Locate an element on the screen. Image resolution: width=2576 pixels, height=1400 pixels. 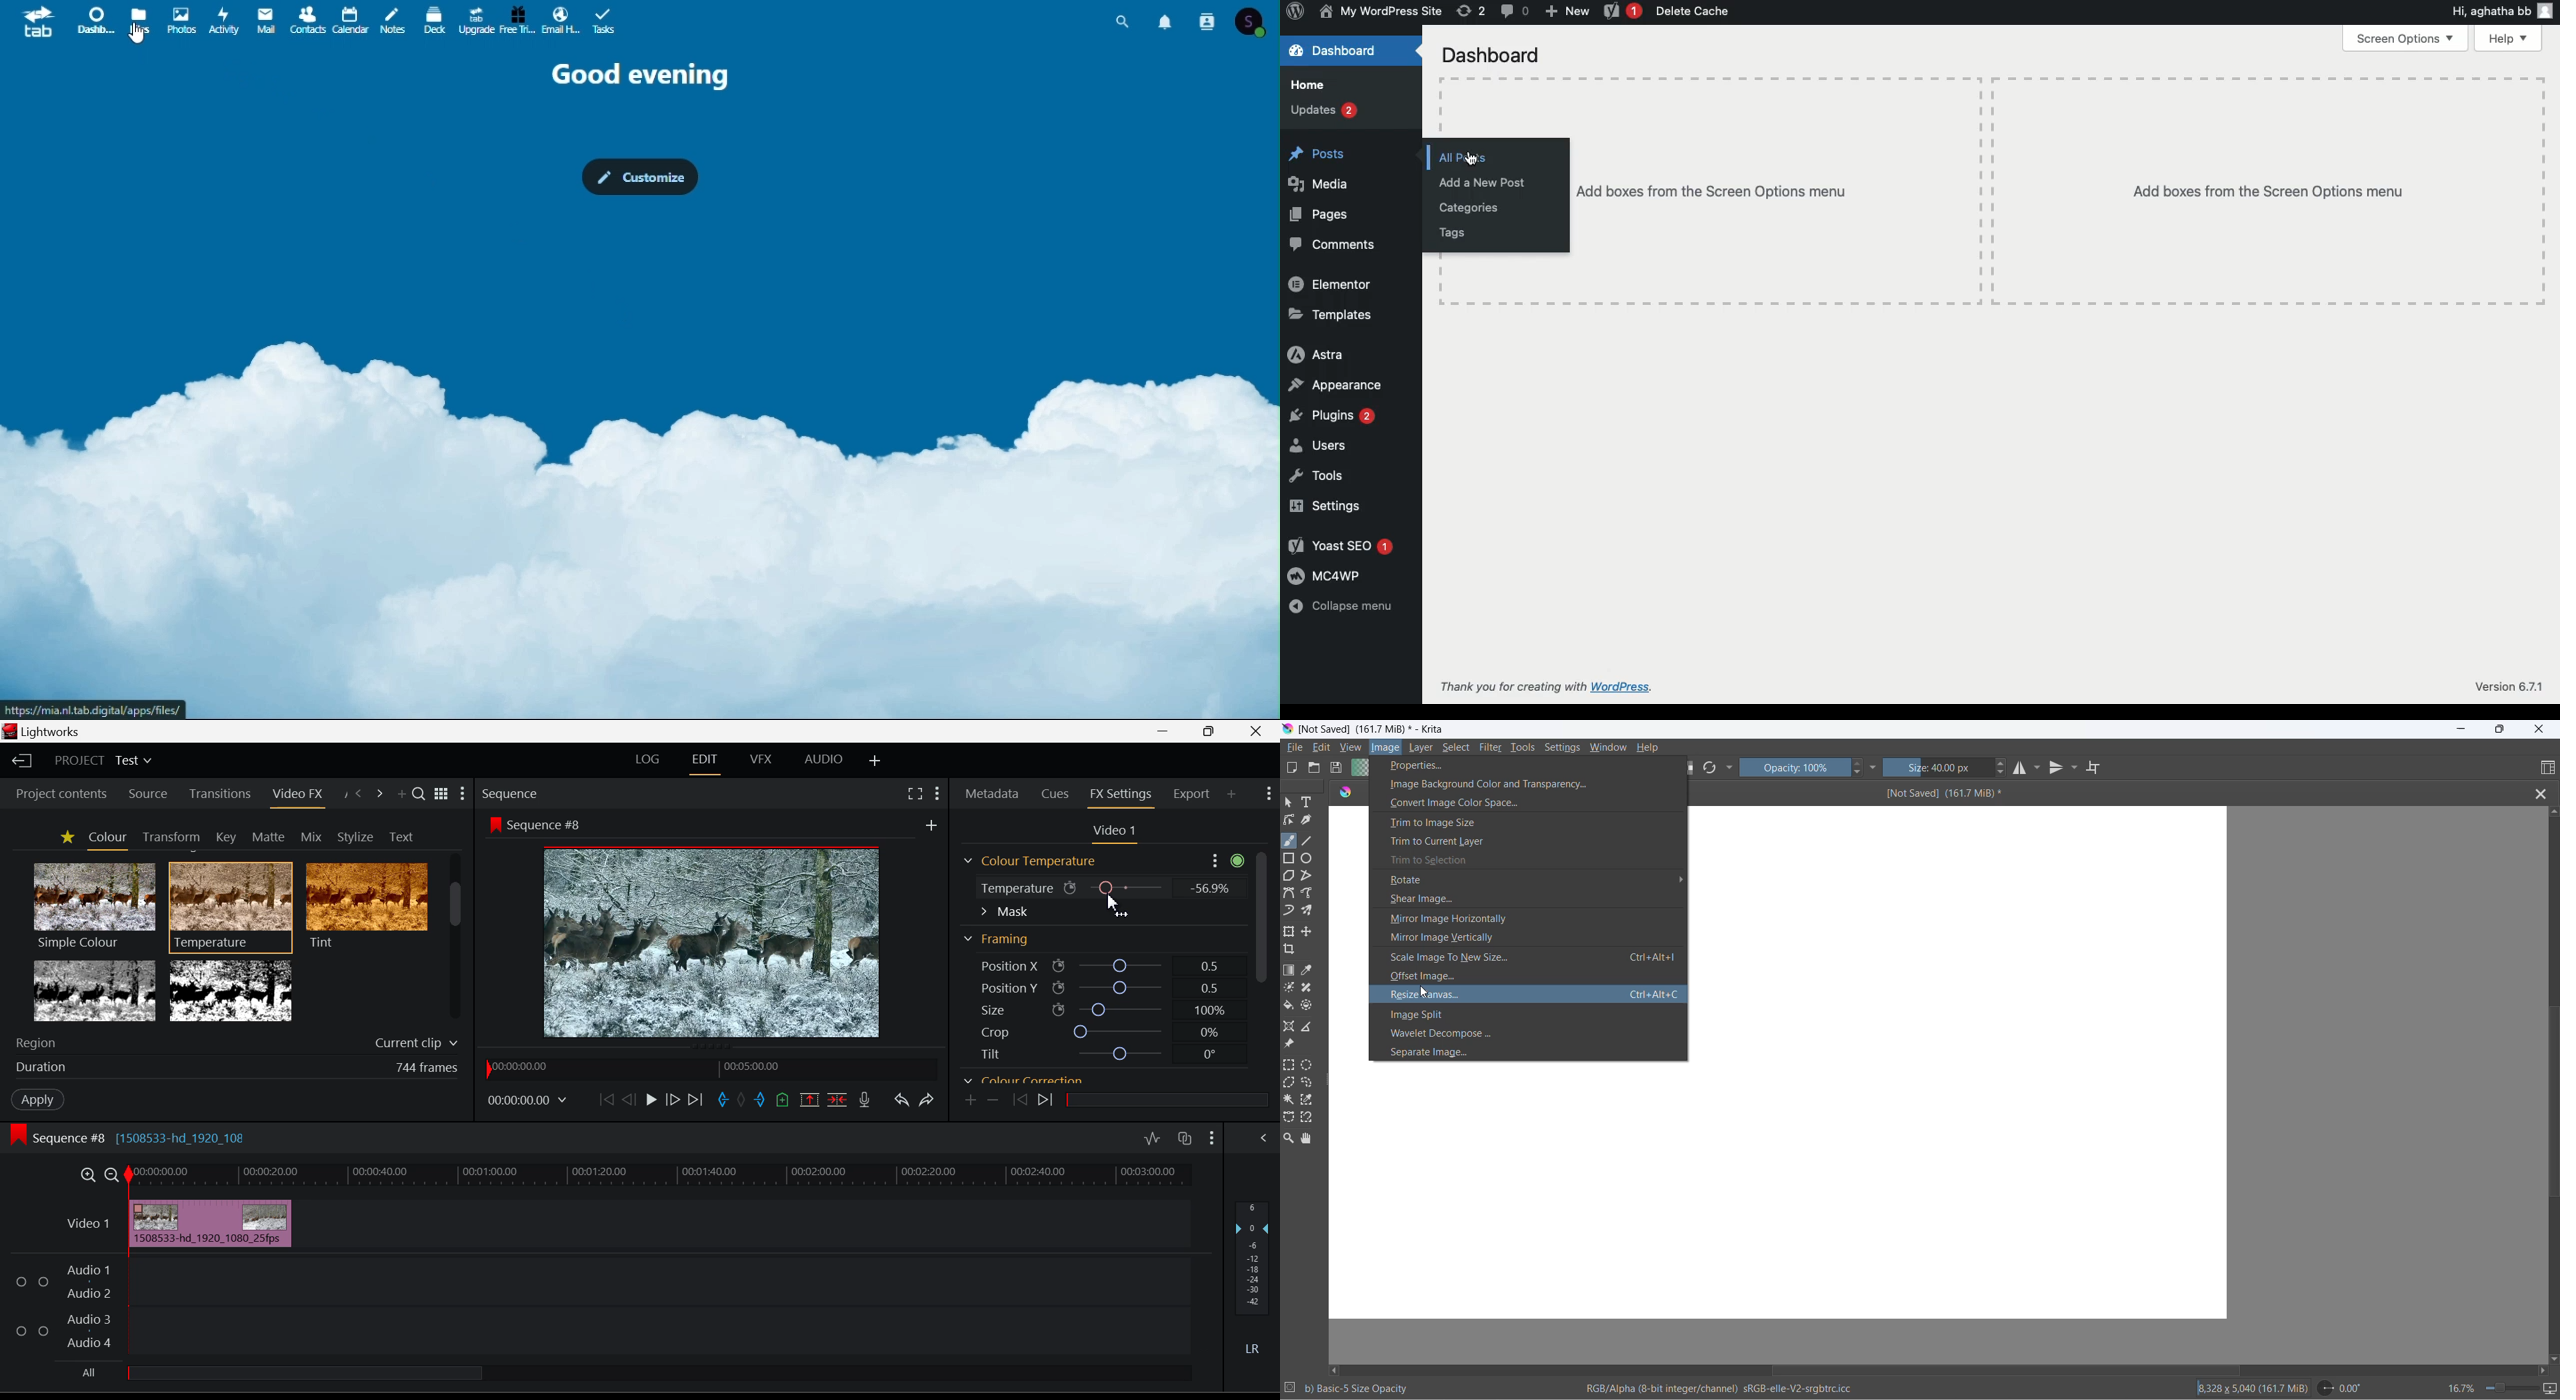
canvas size is located at coordinates (1961, 1061).